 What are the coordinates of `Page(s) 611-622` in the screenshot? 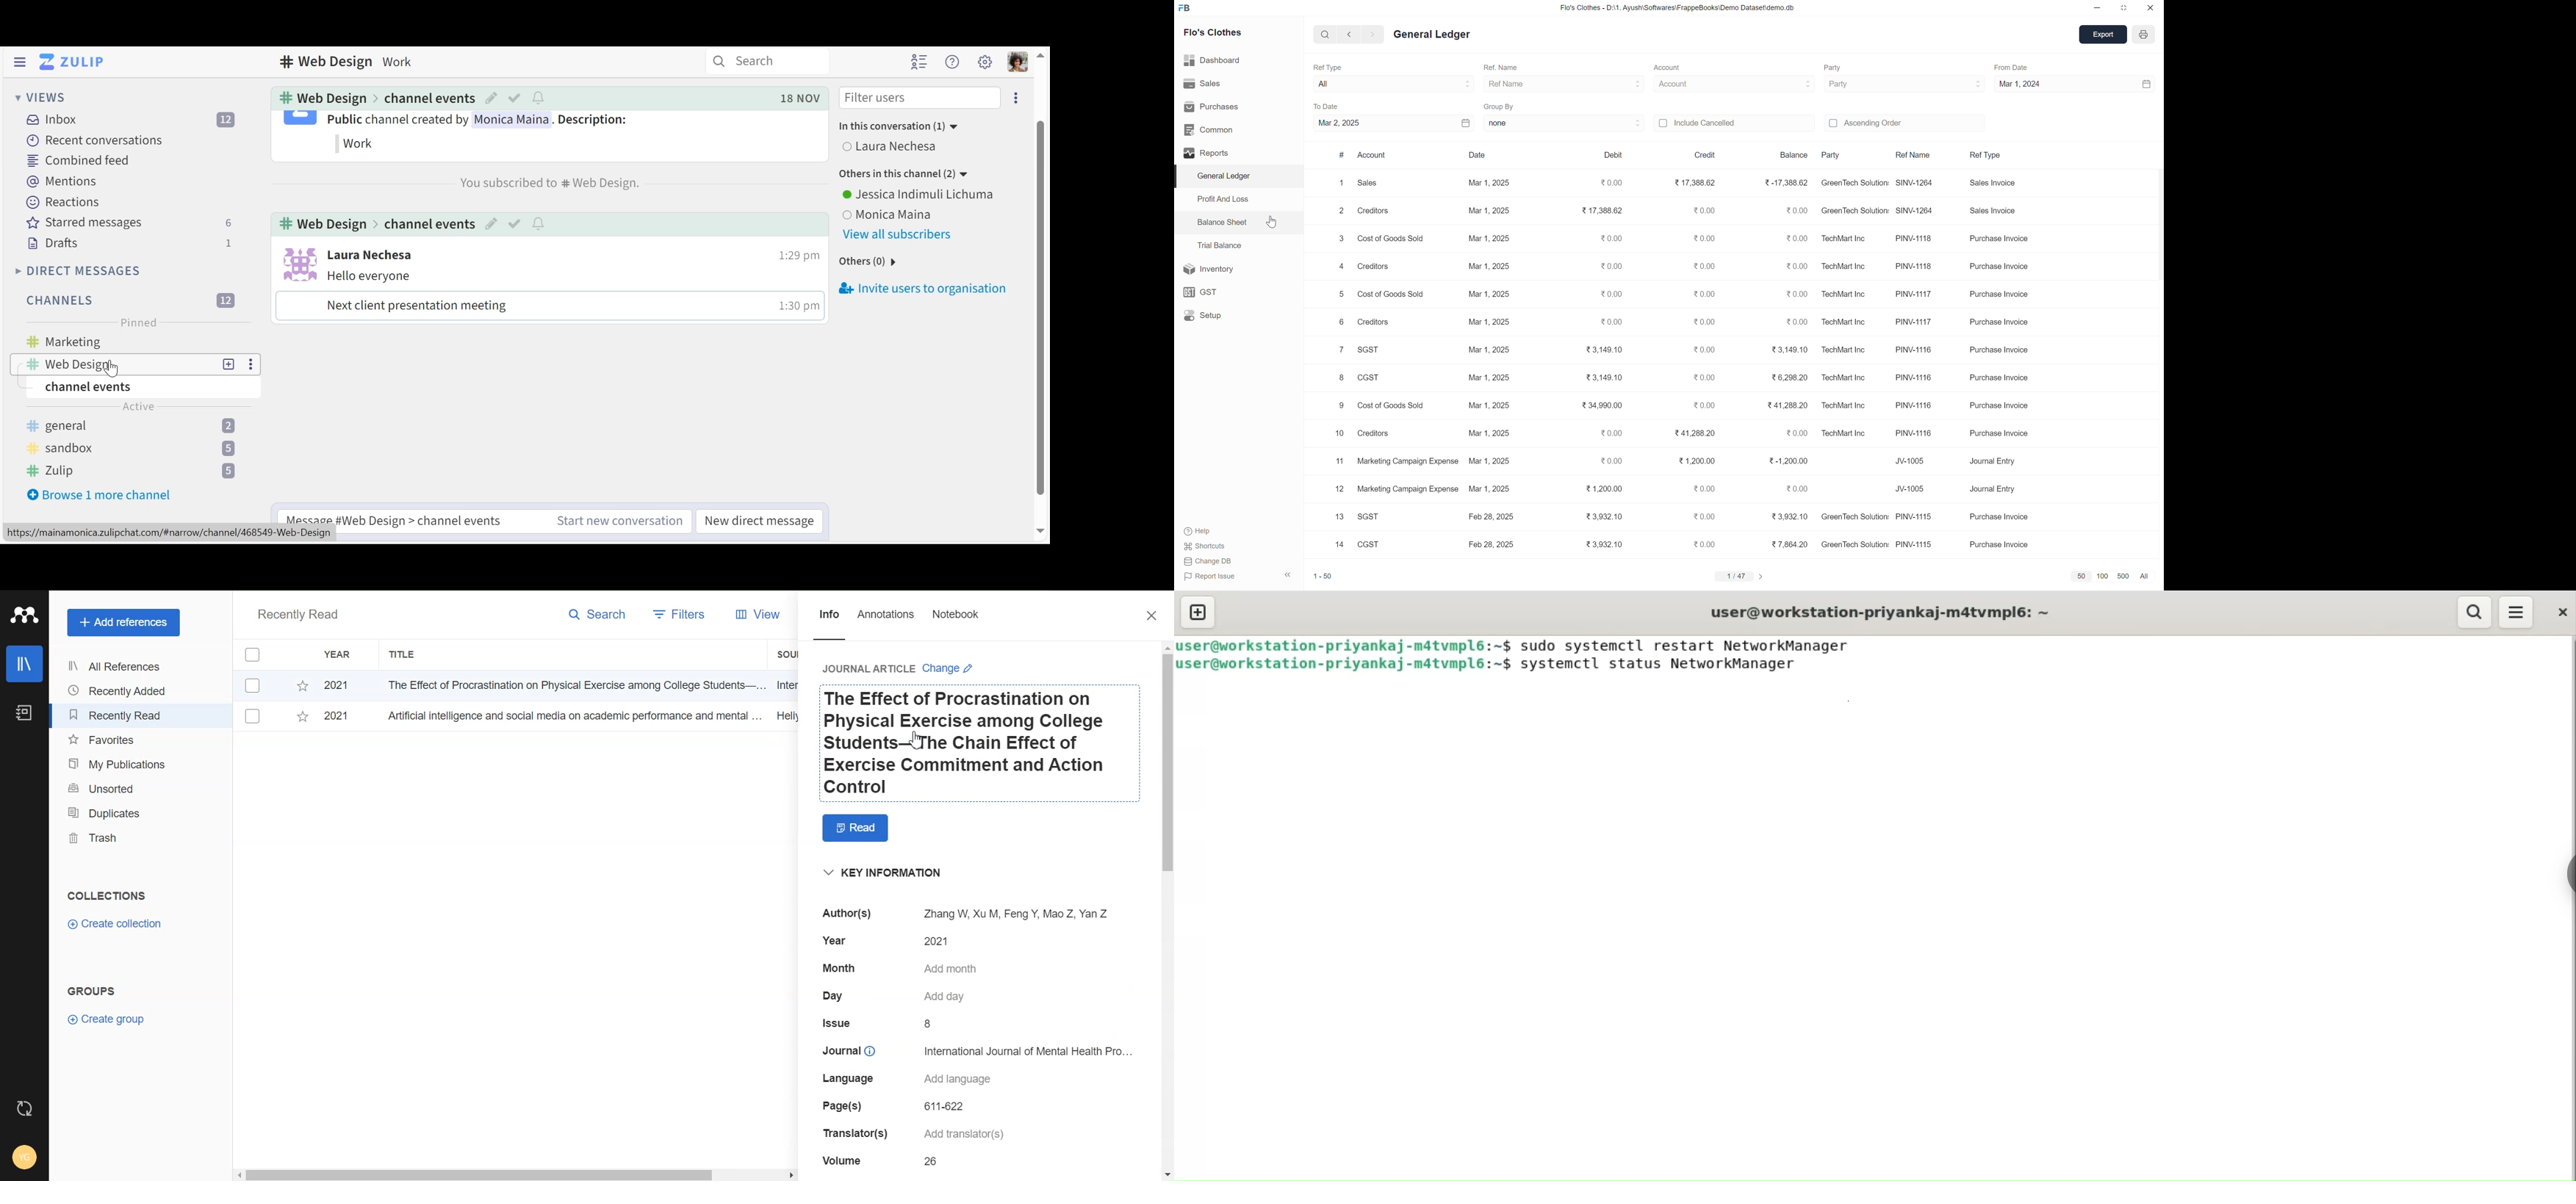 It's located at (892, 1108).